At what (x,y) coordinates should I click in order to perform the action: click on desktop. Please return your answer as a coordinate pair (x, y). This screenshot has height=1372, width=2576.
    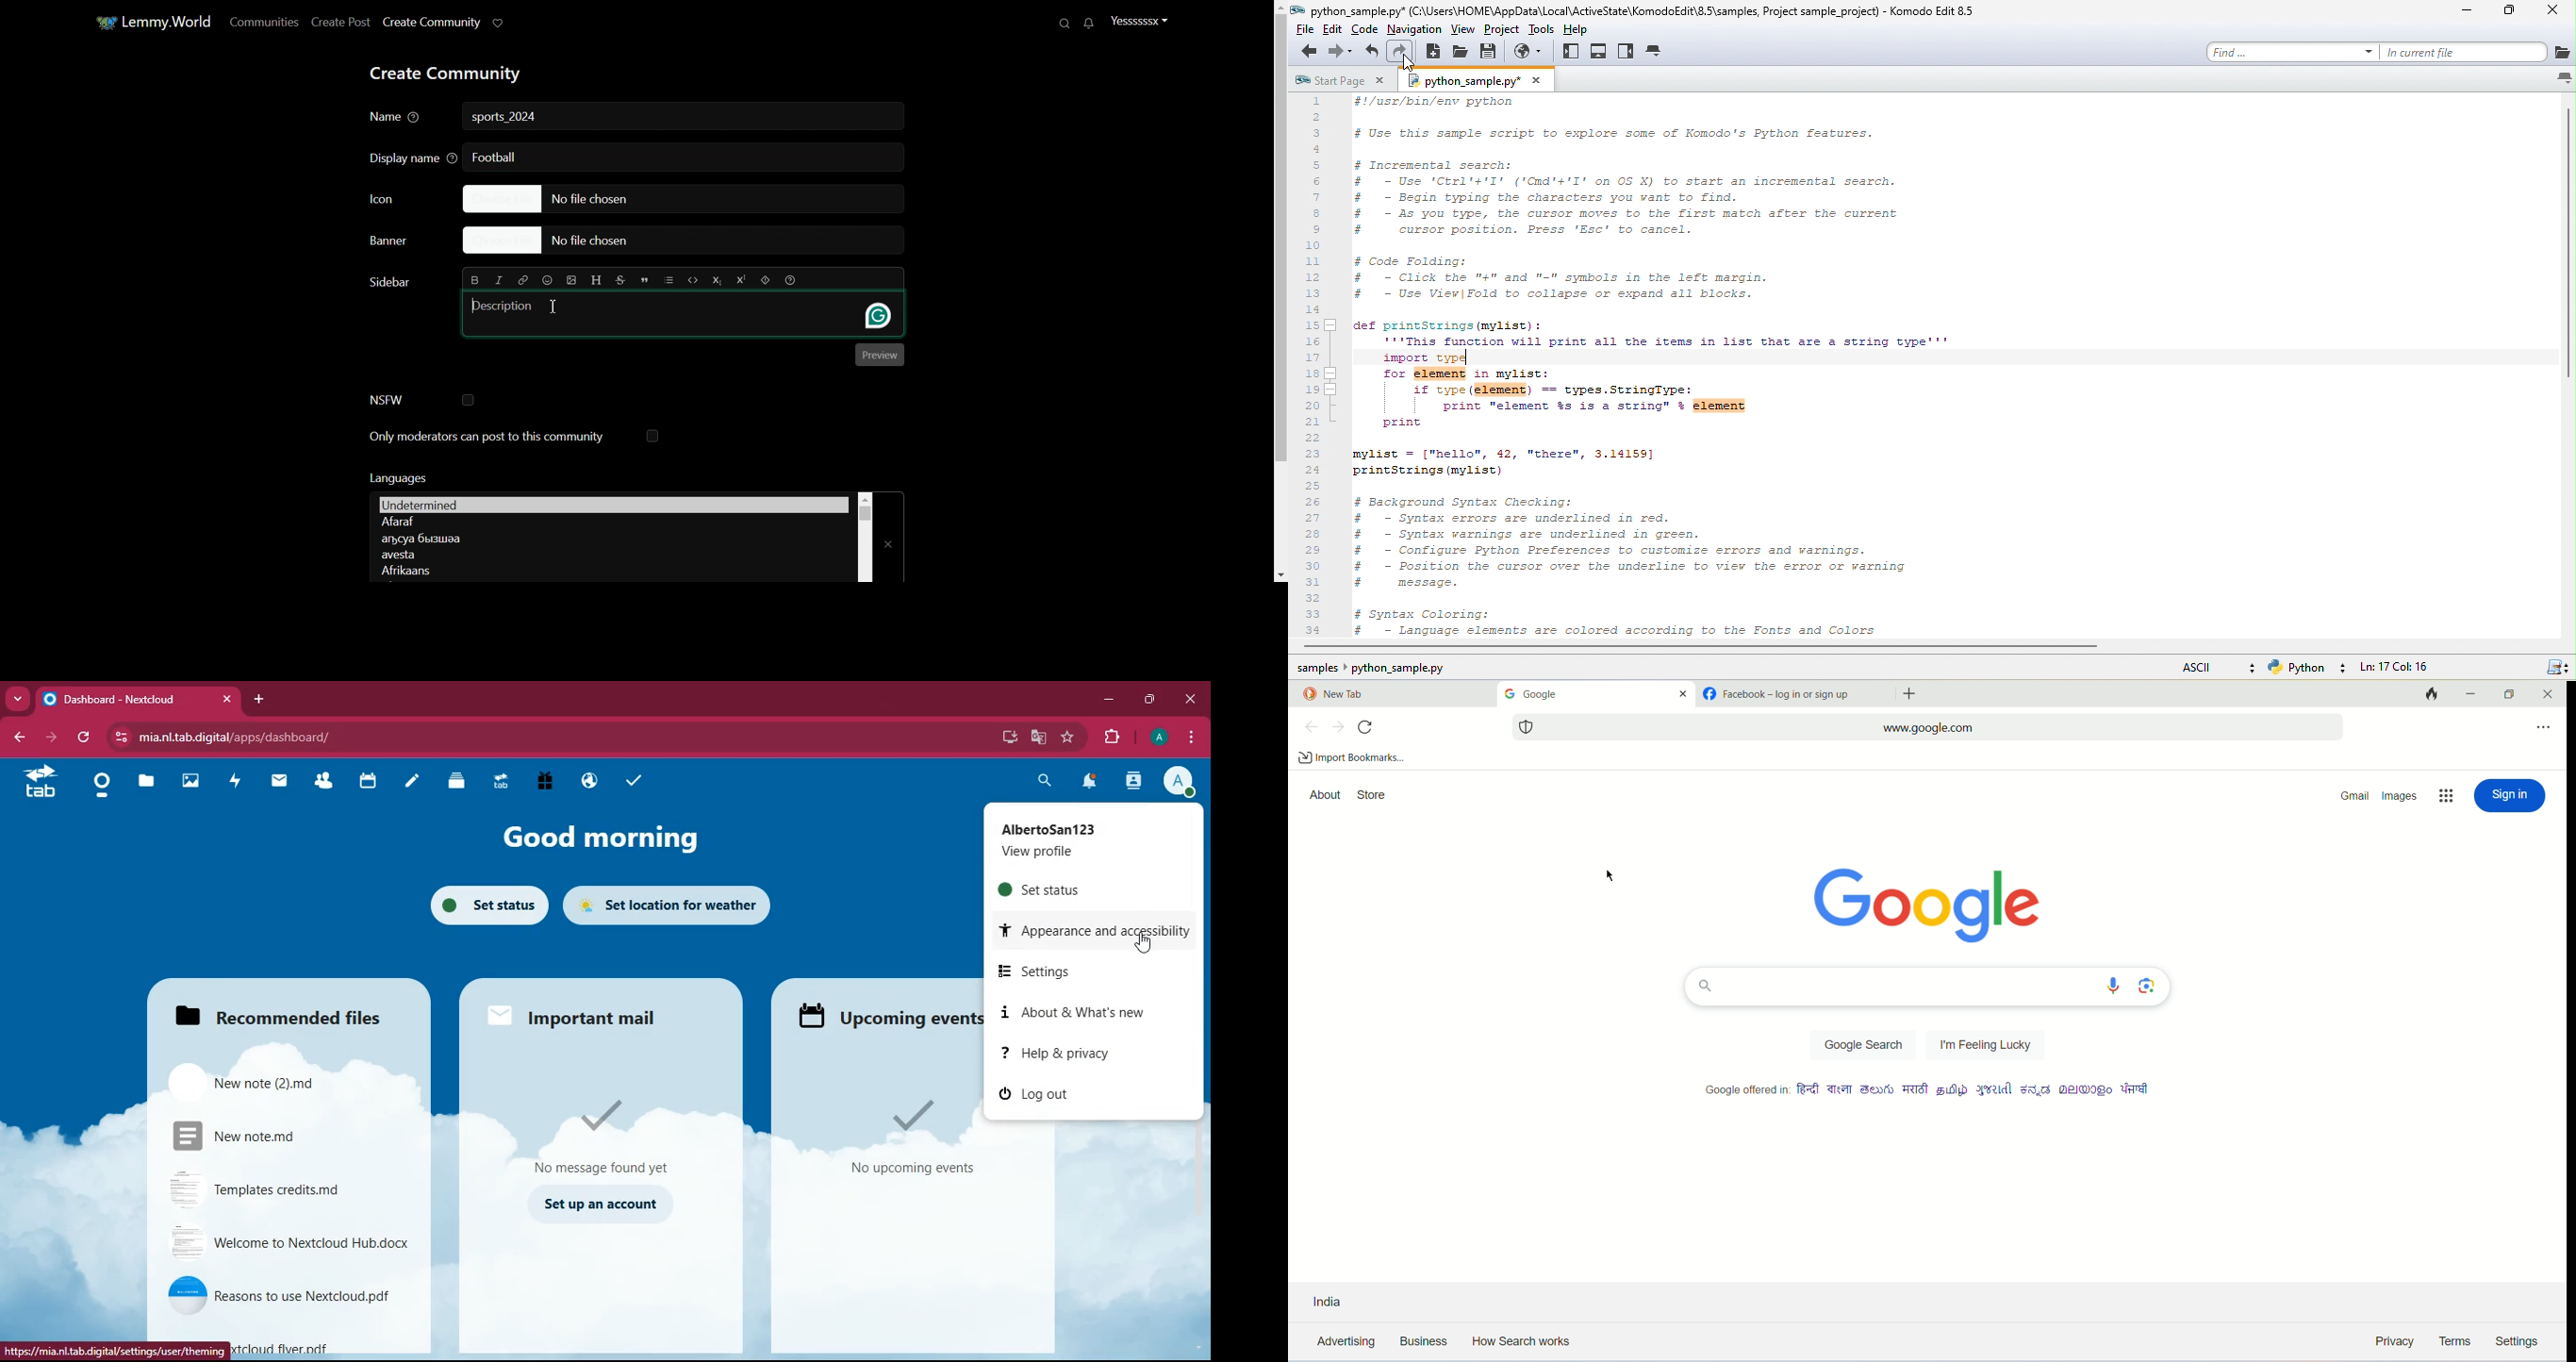
    Looking at the image, I should click on (1003, 737).